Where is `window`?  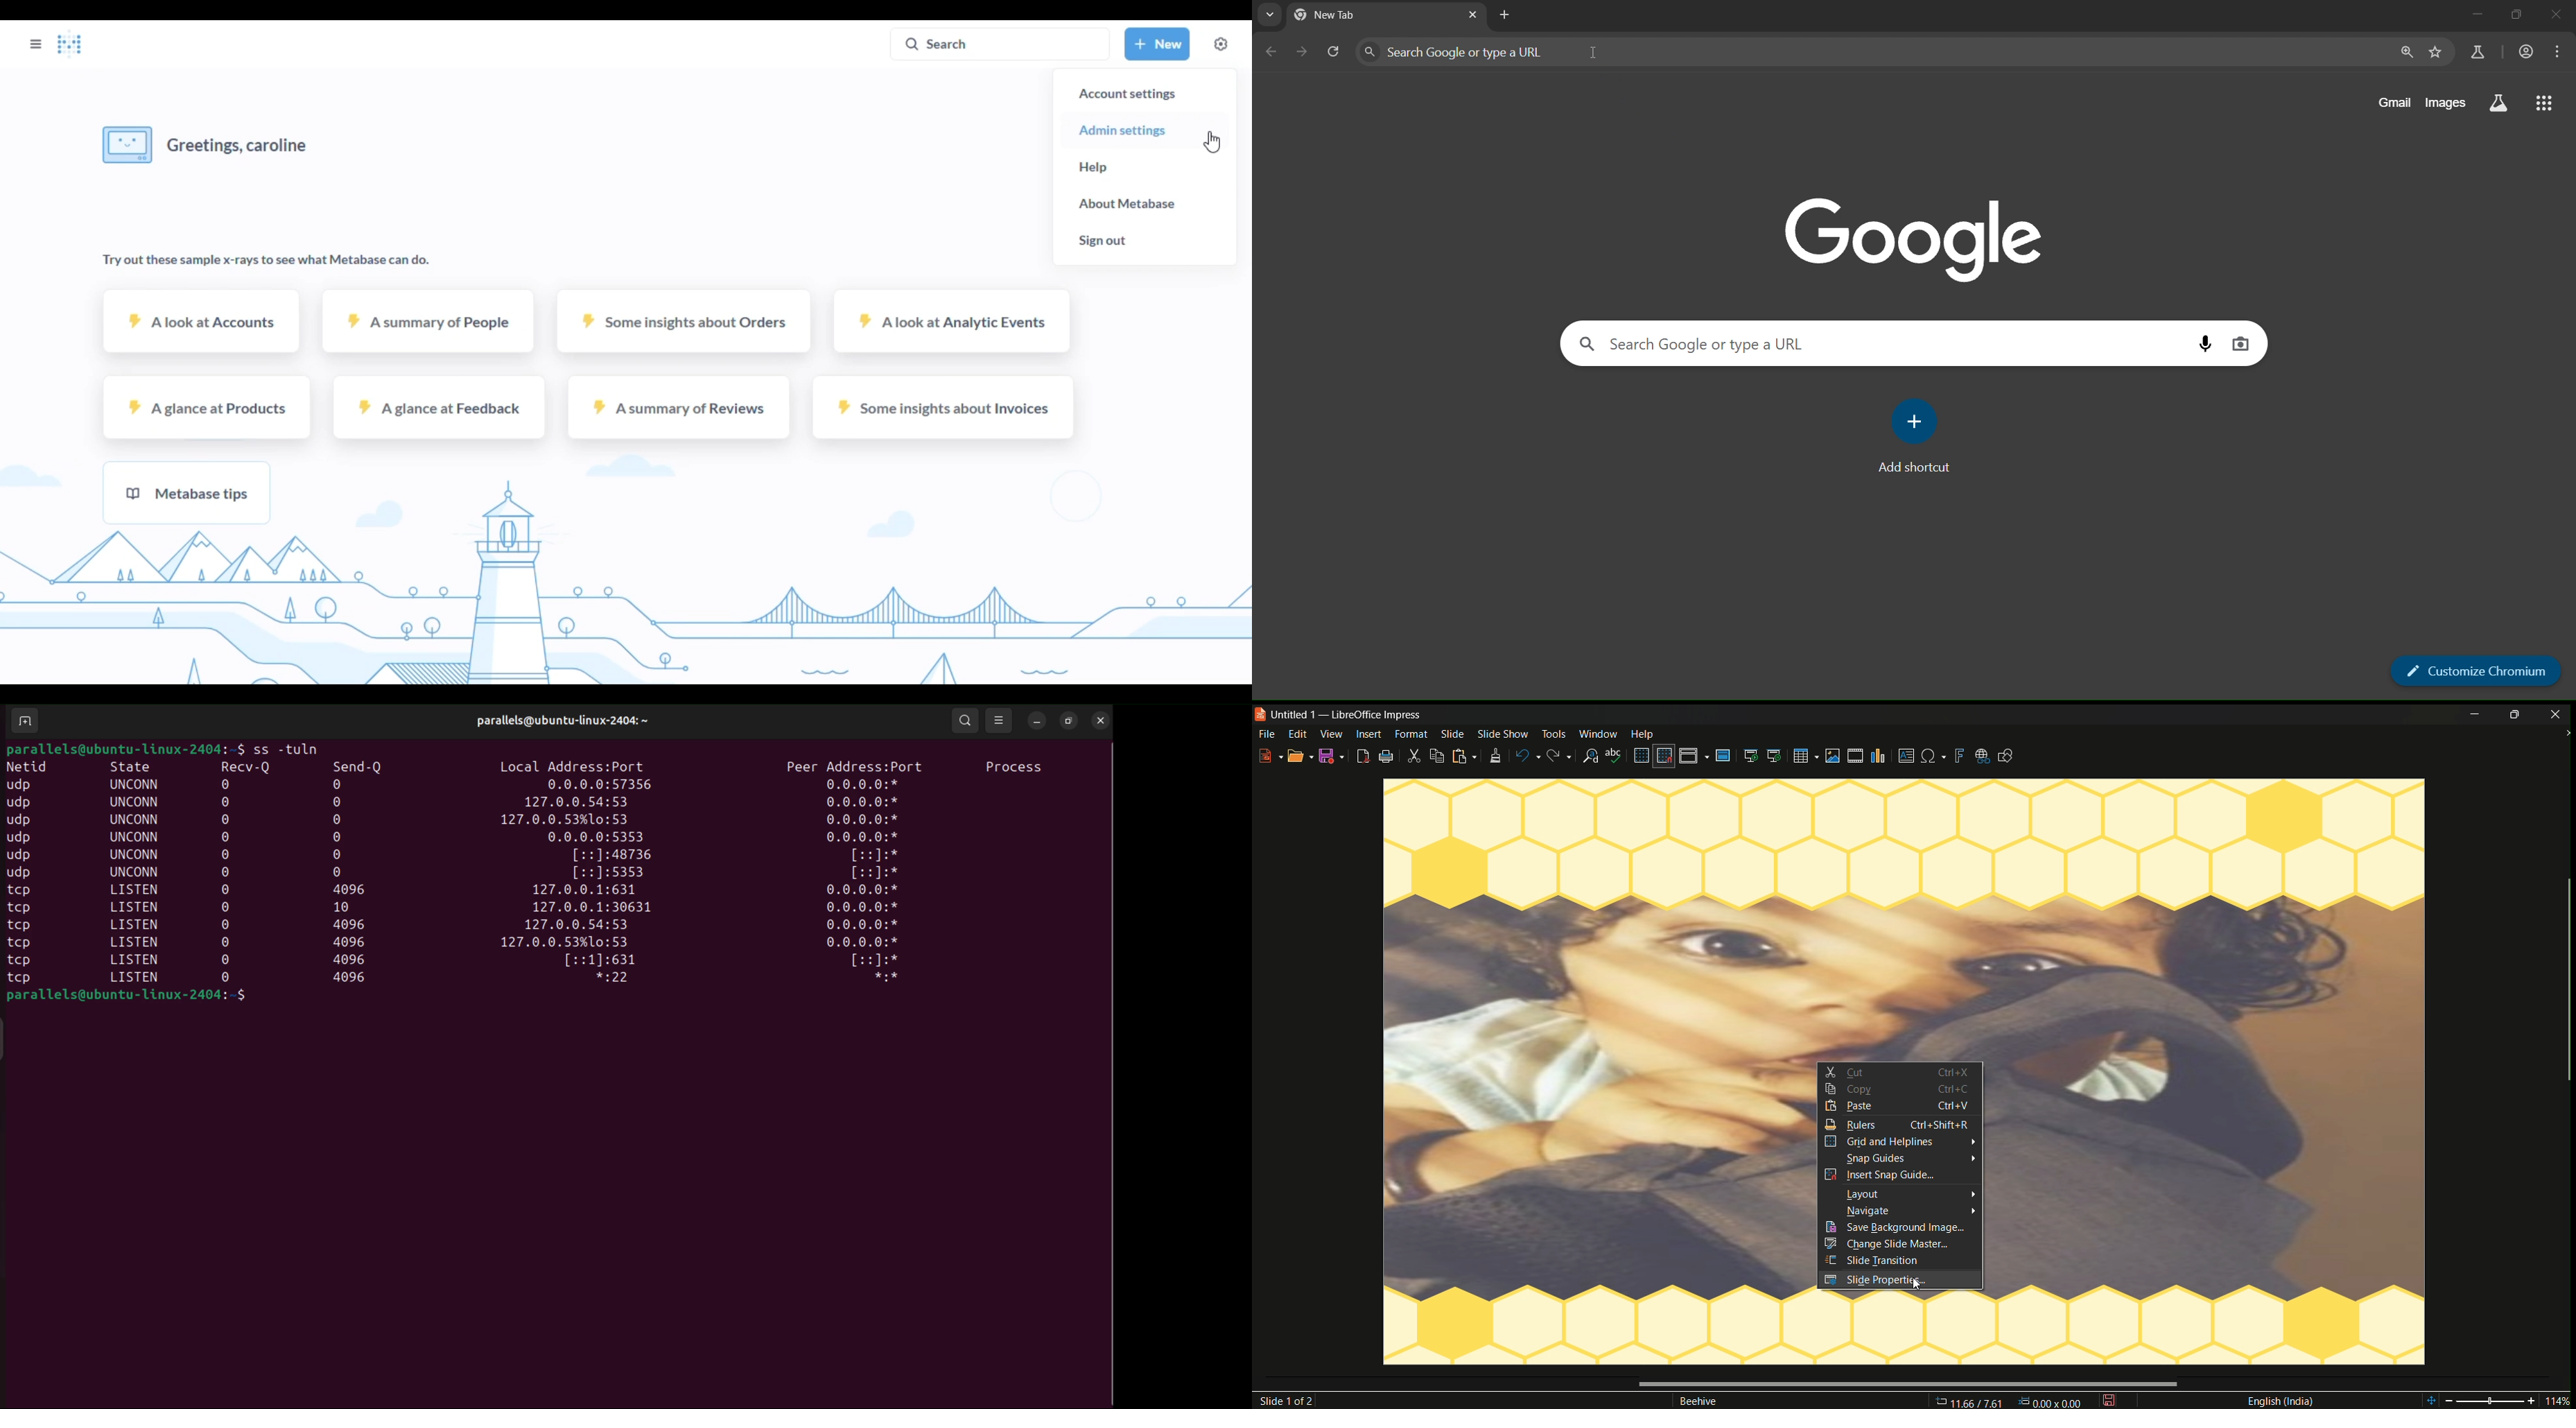
window is located at coordinates (1599, 734).